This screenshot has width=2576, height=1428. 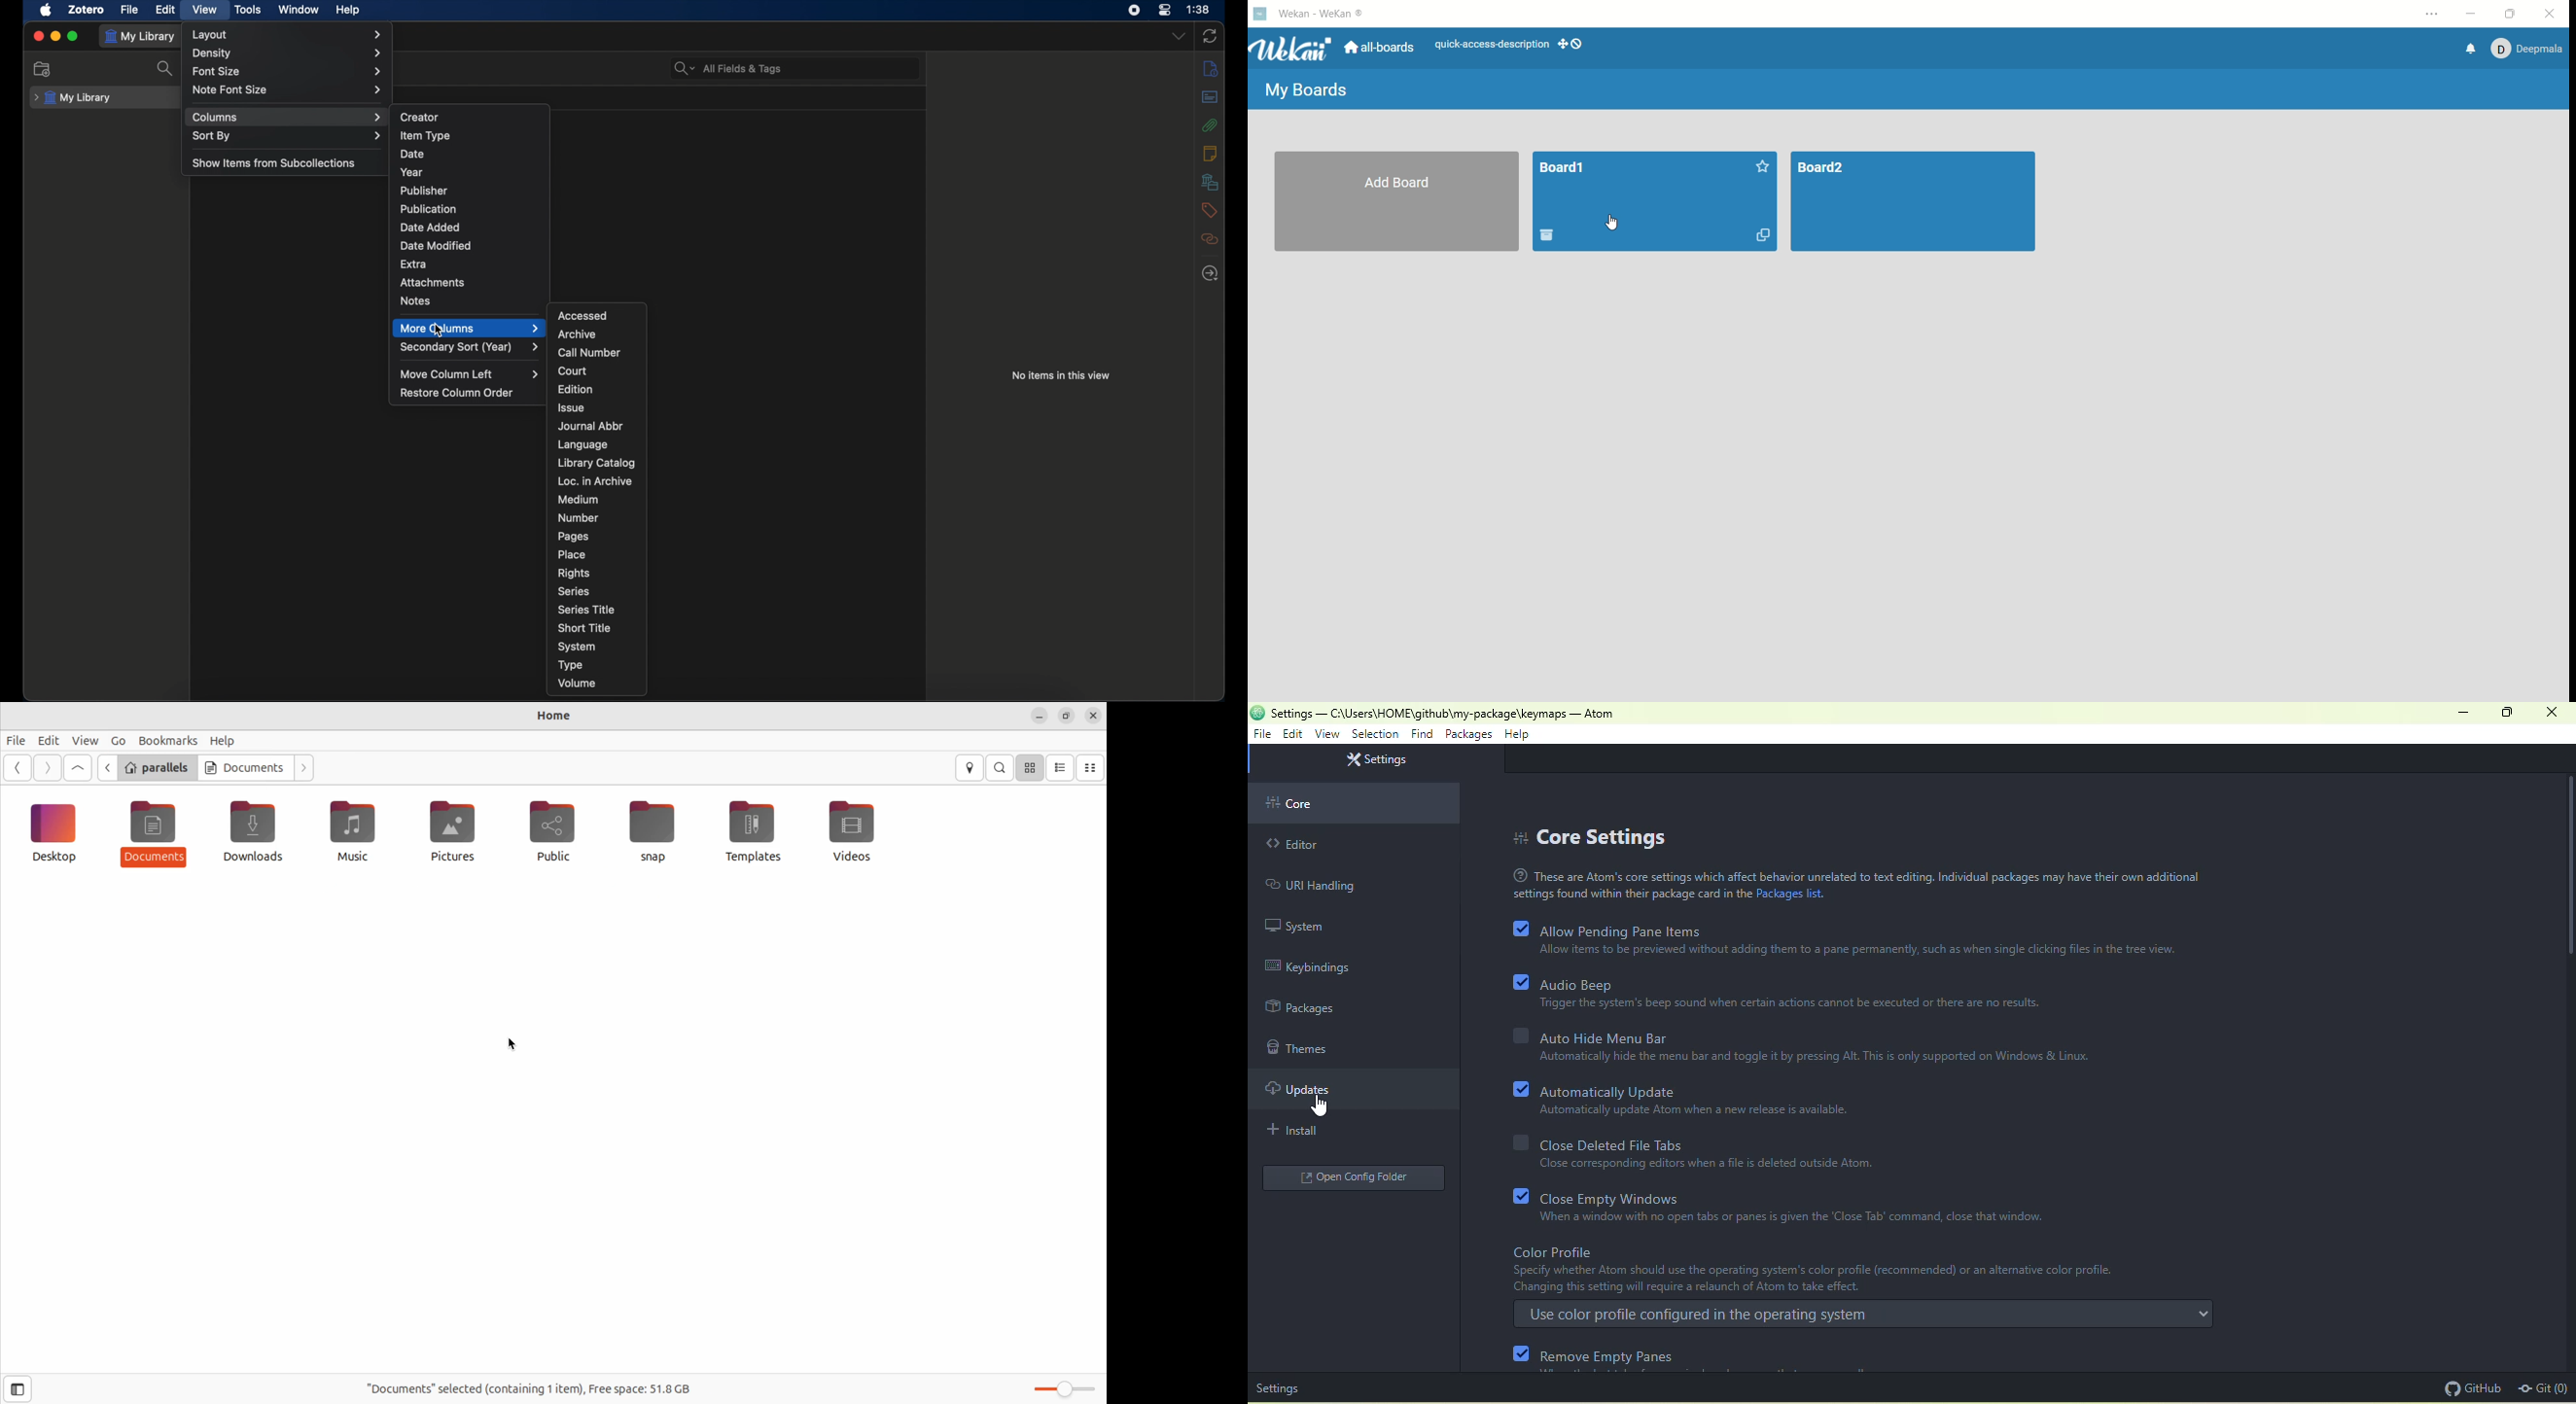 I want to click on new collections, so click(x=44, y=70).